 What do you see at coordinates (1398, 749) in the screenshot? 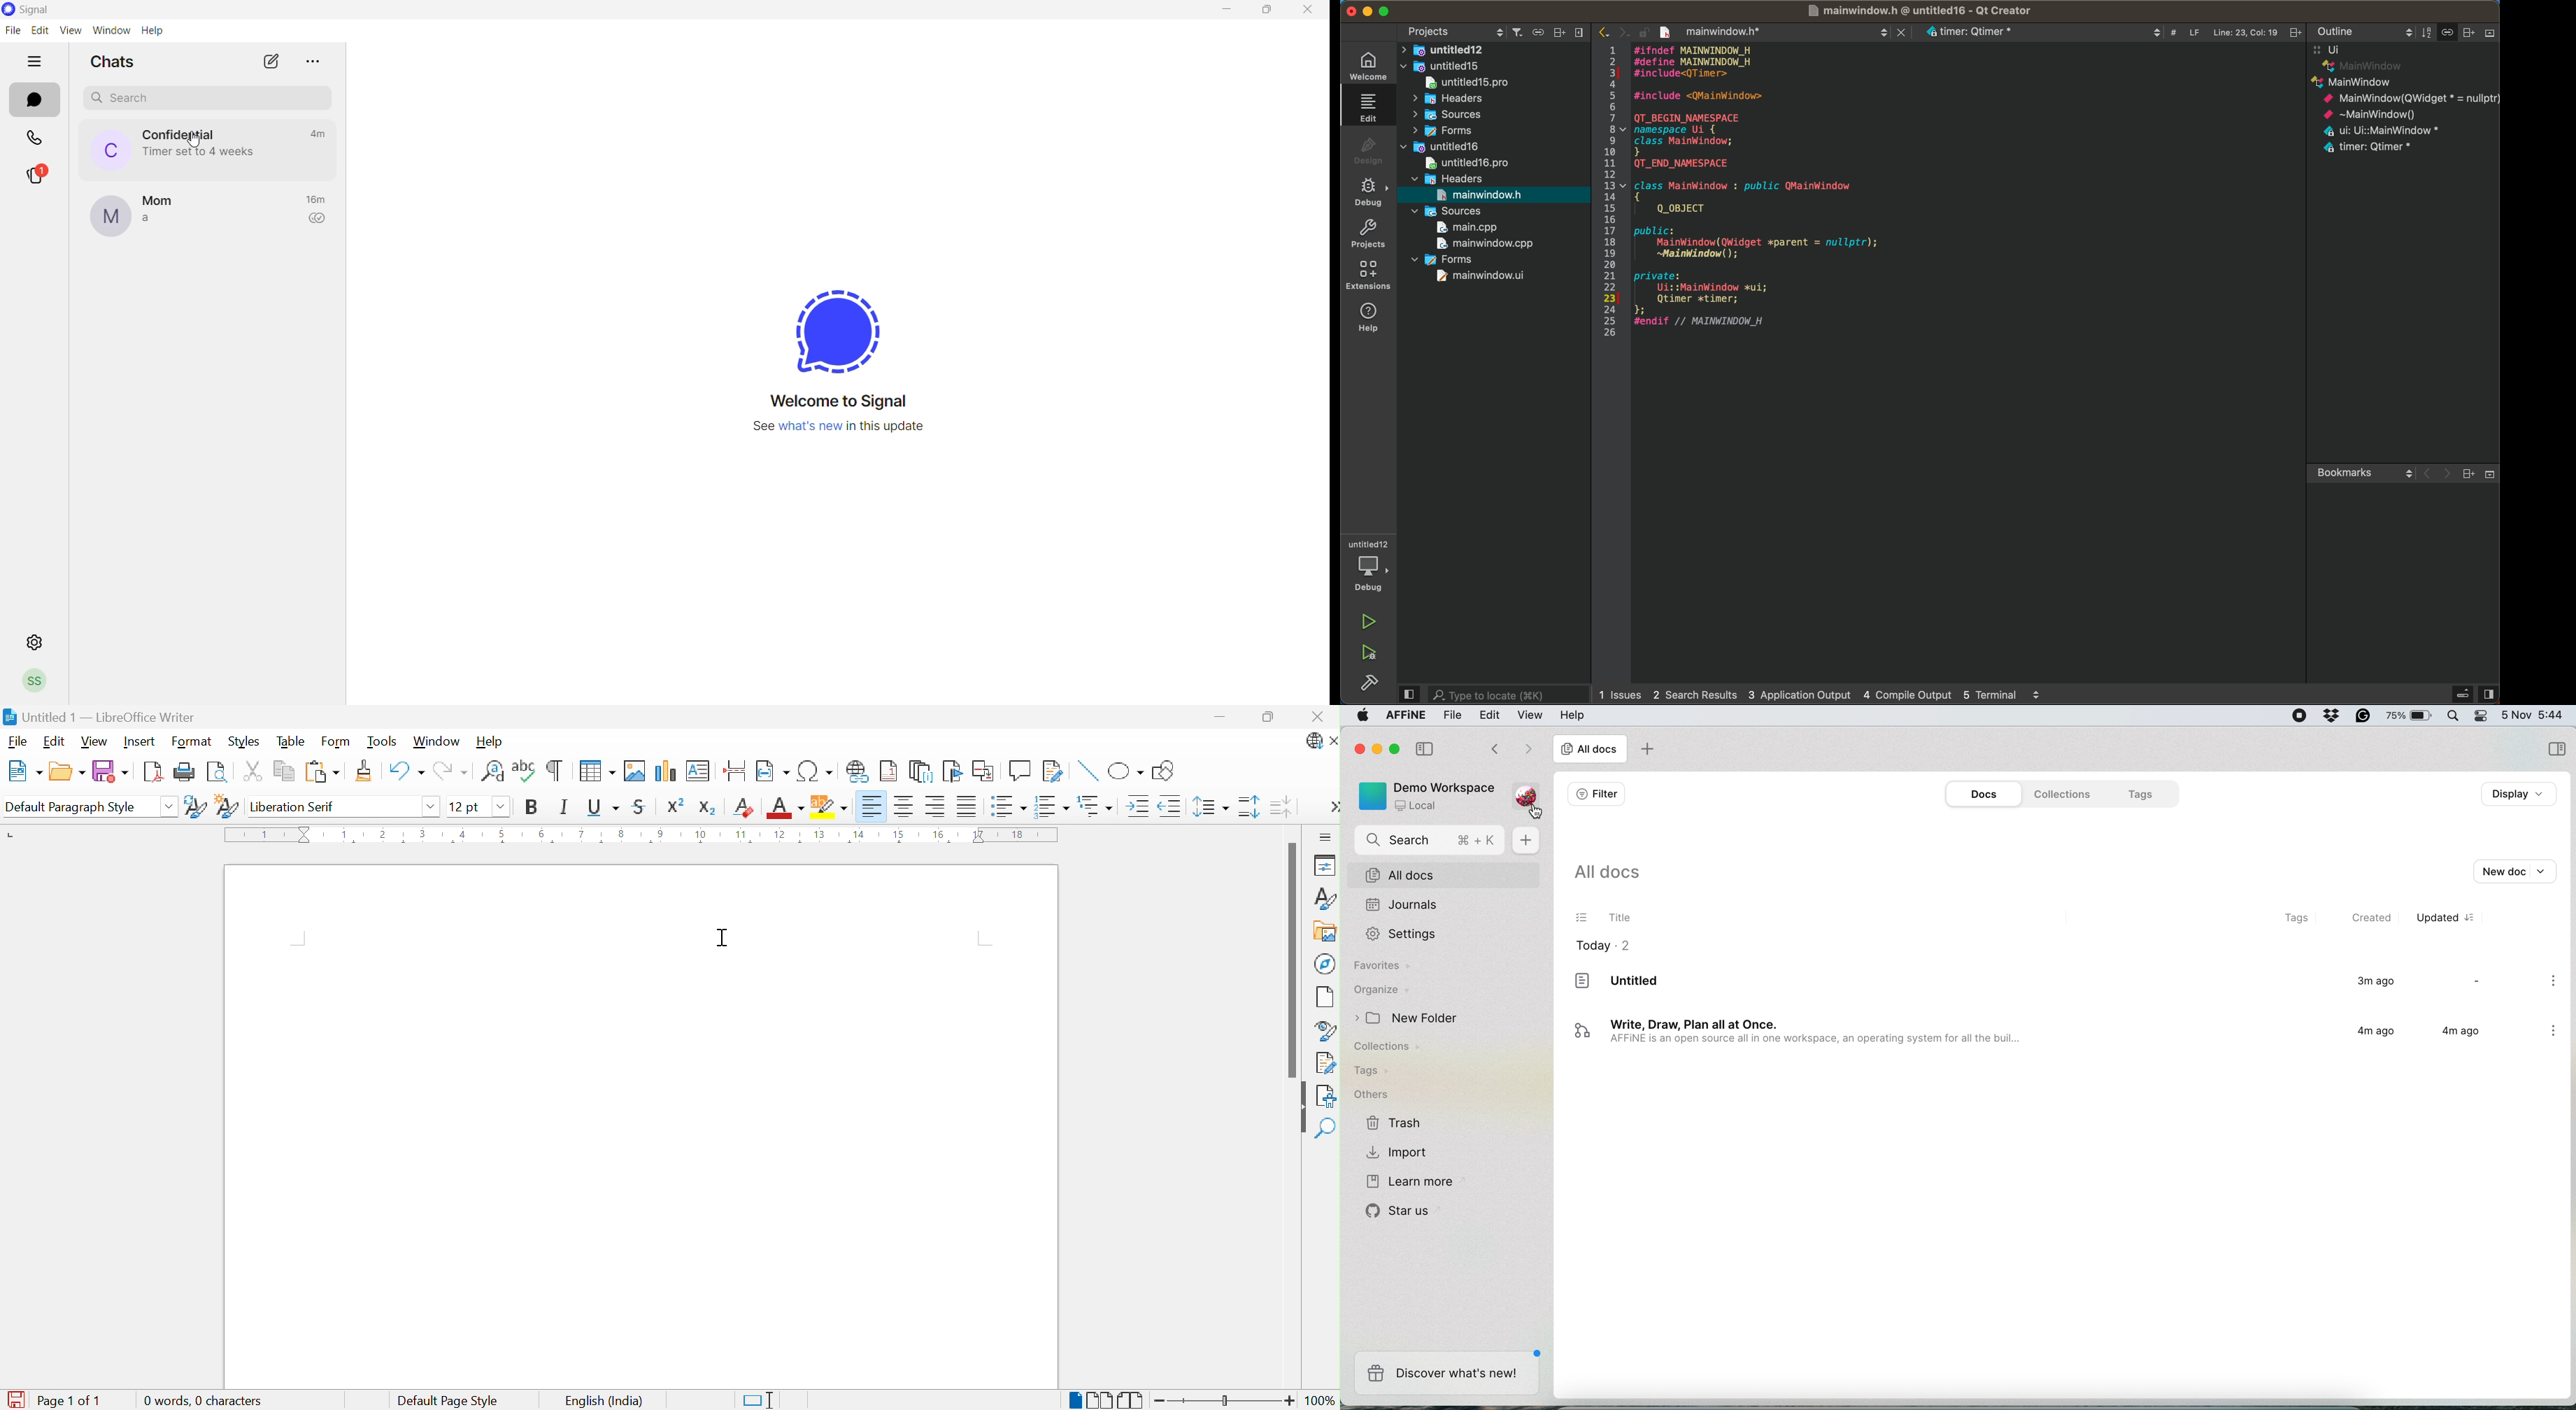
I see `maximise` at bounding box center [1398, 749].